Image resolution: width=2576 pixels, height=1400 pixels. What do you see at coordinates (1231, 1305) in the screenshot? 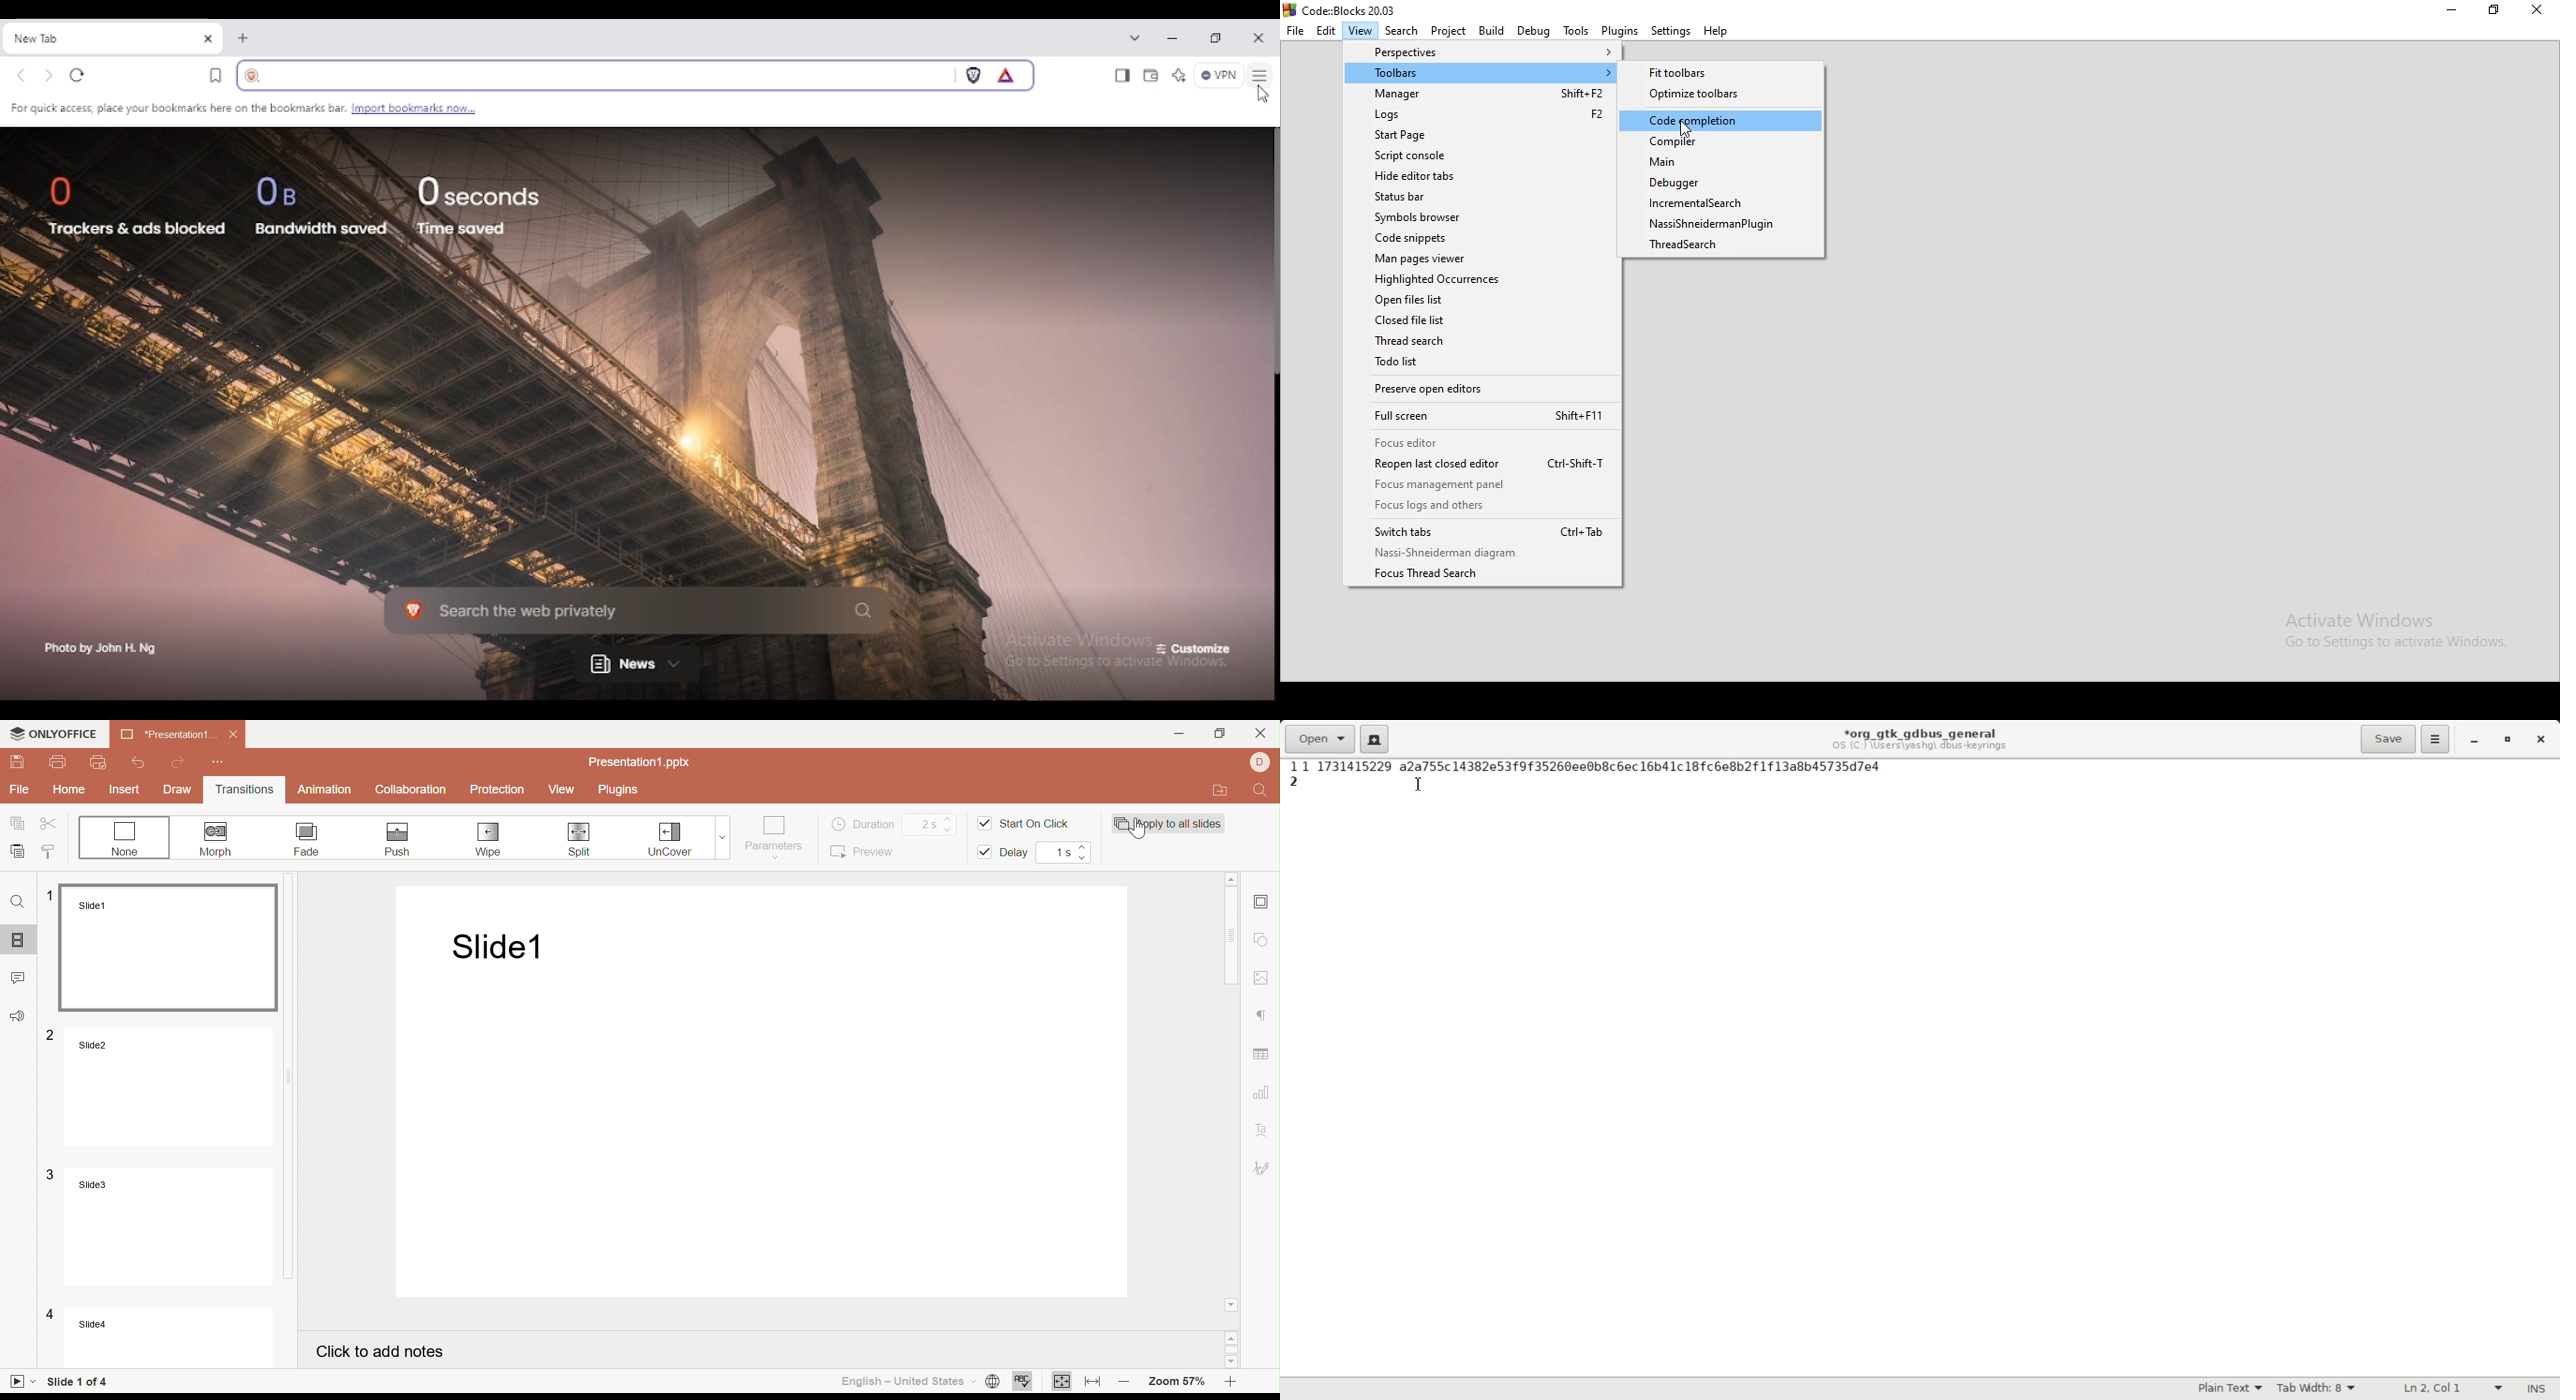
I see `Scroll down` at bounding box center [1231, 1305].